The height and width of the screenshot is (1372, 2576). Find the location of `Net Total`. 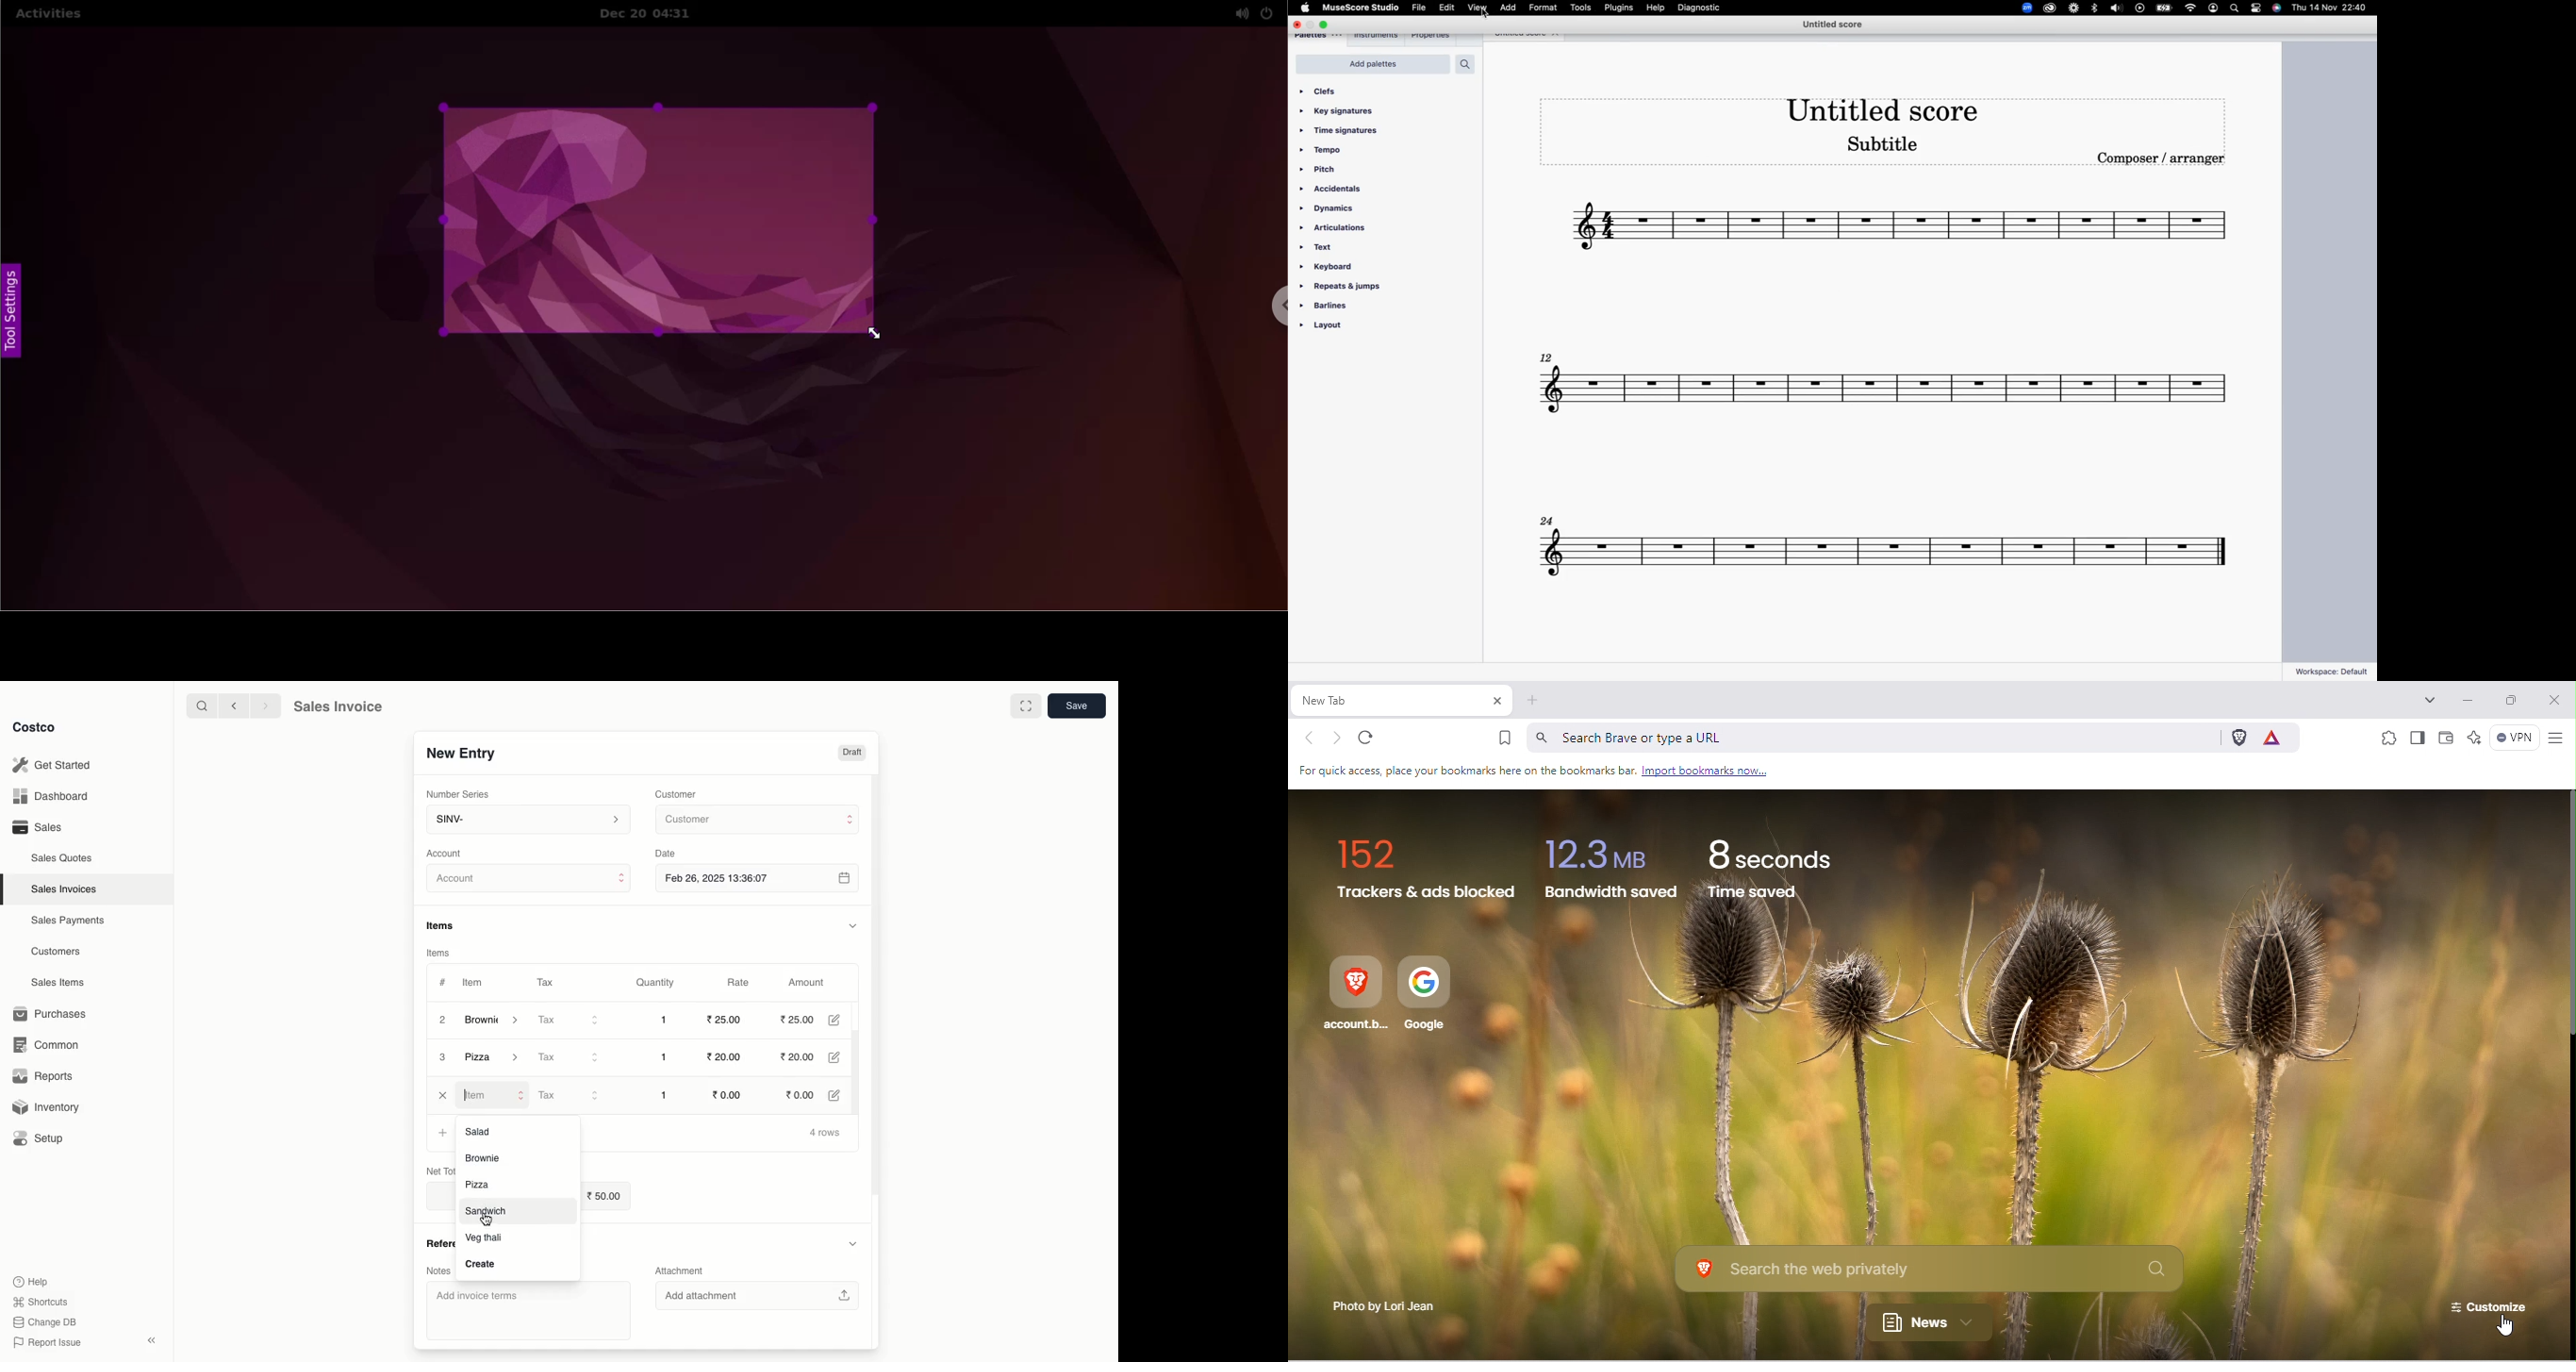

Net Total is located at coordinates (431, 1169).